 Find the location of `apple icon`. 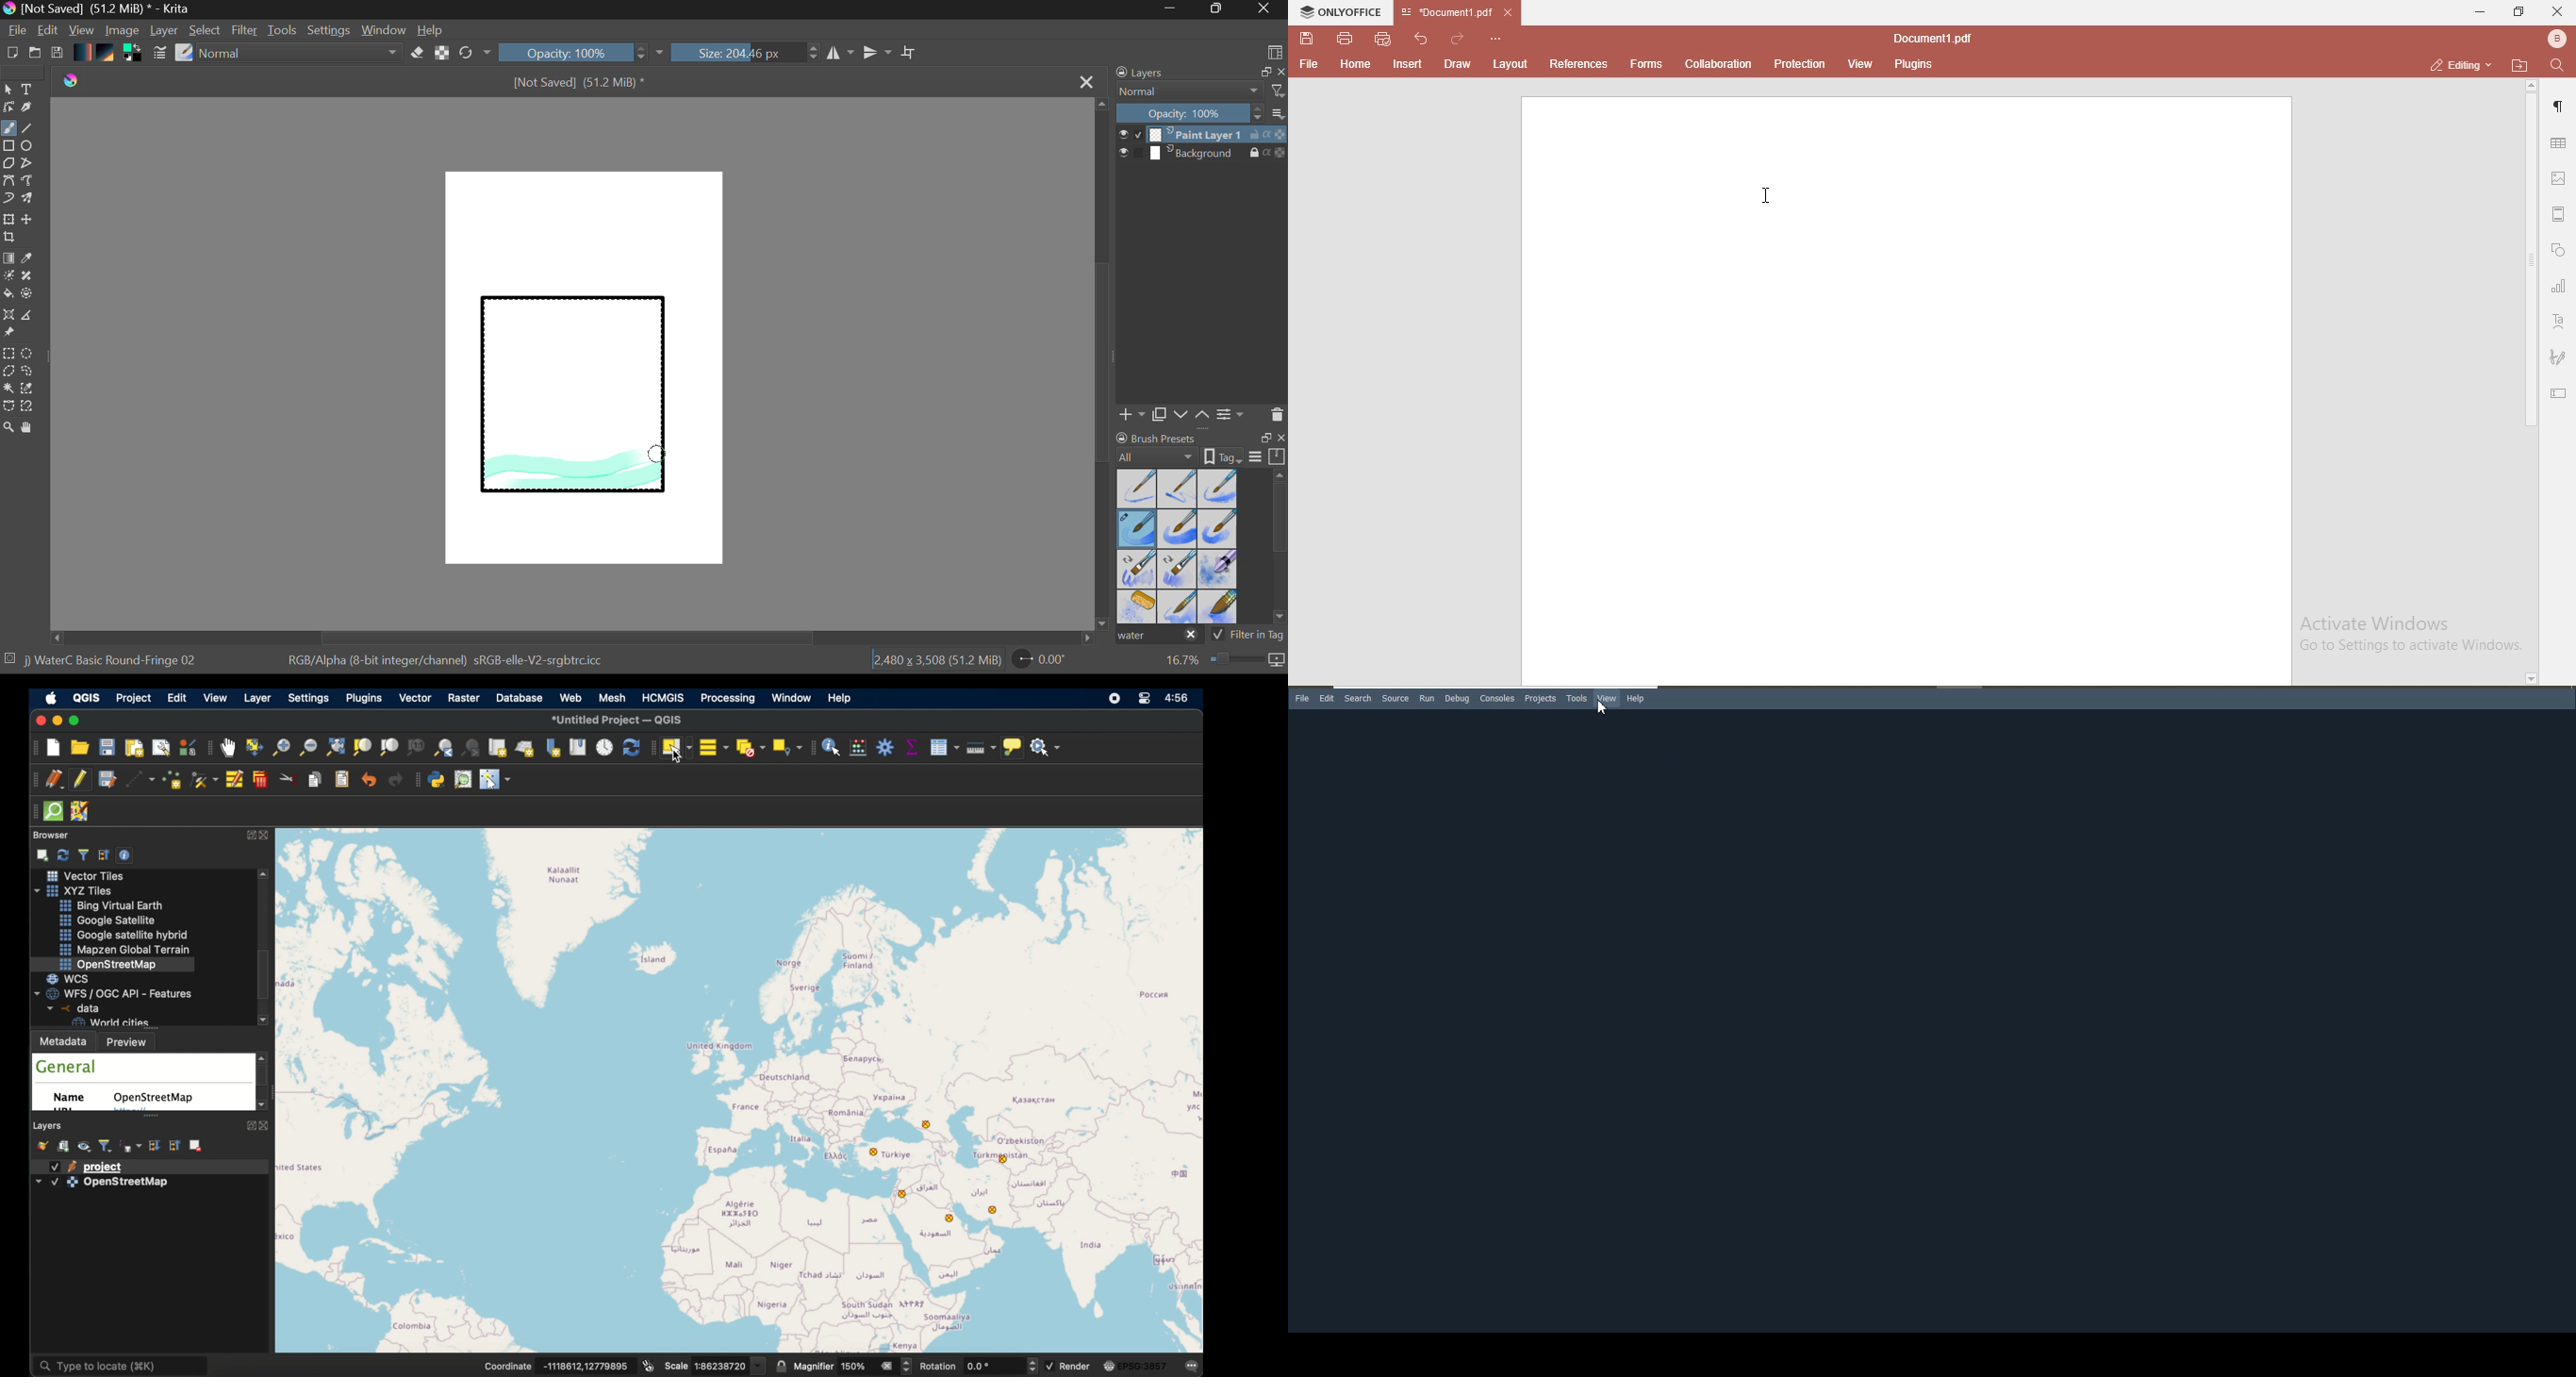

apple icon is located at coordinates (54, 699).